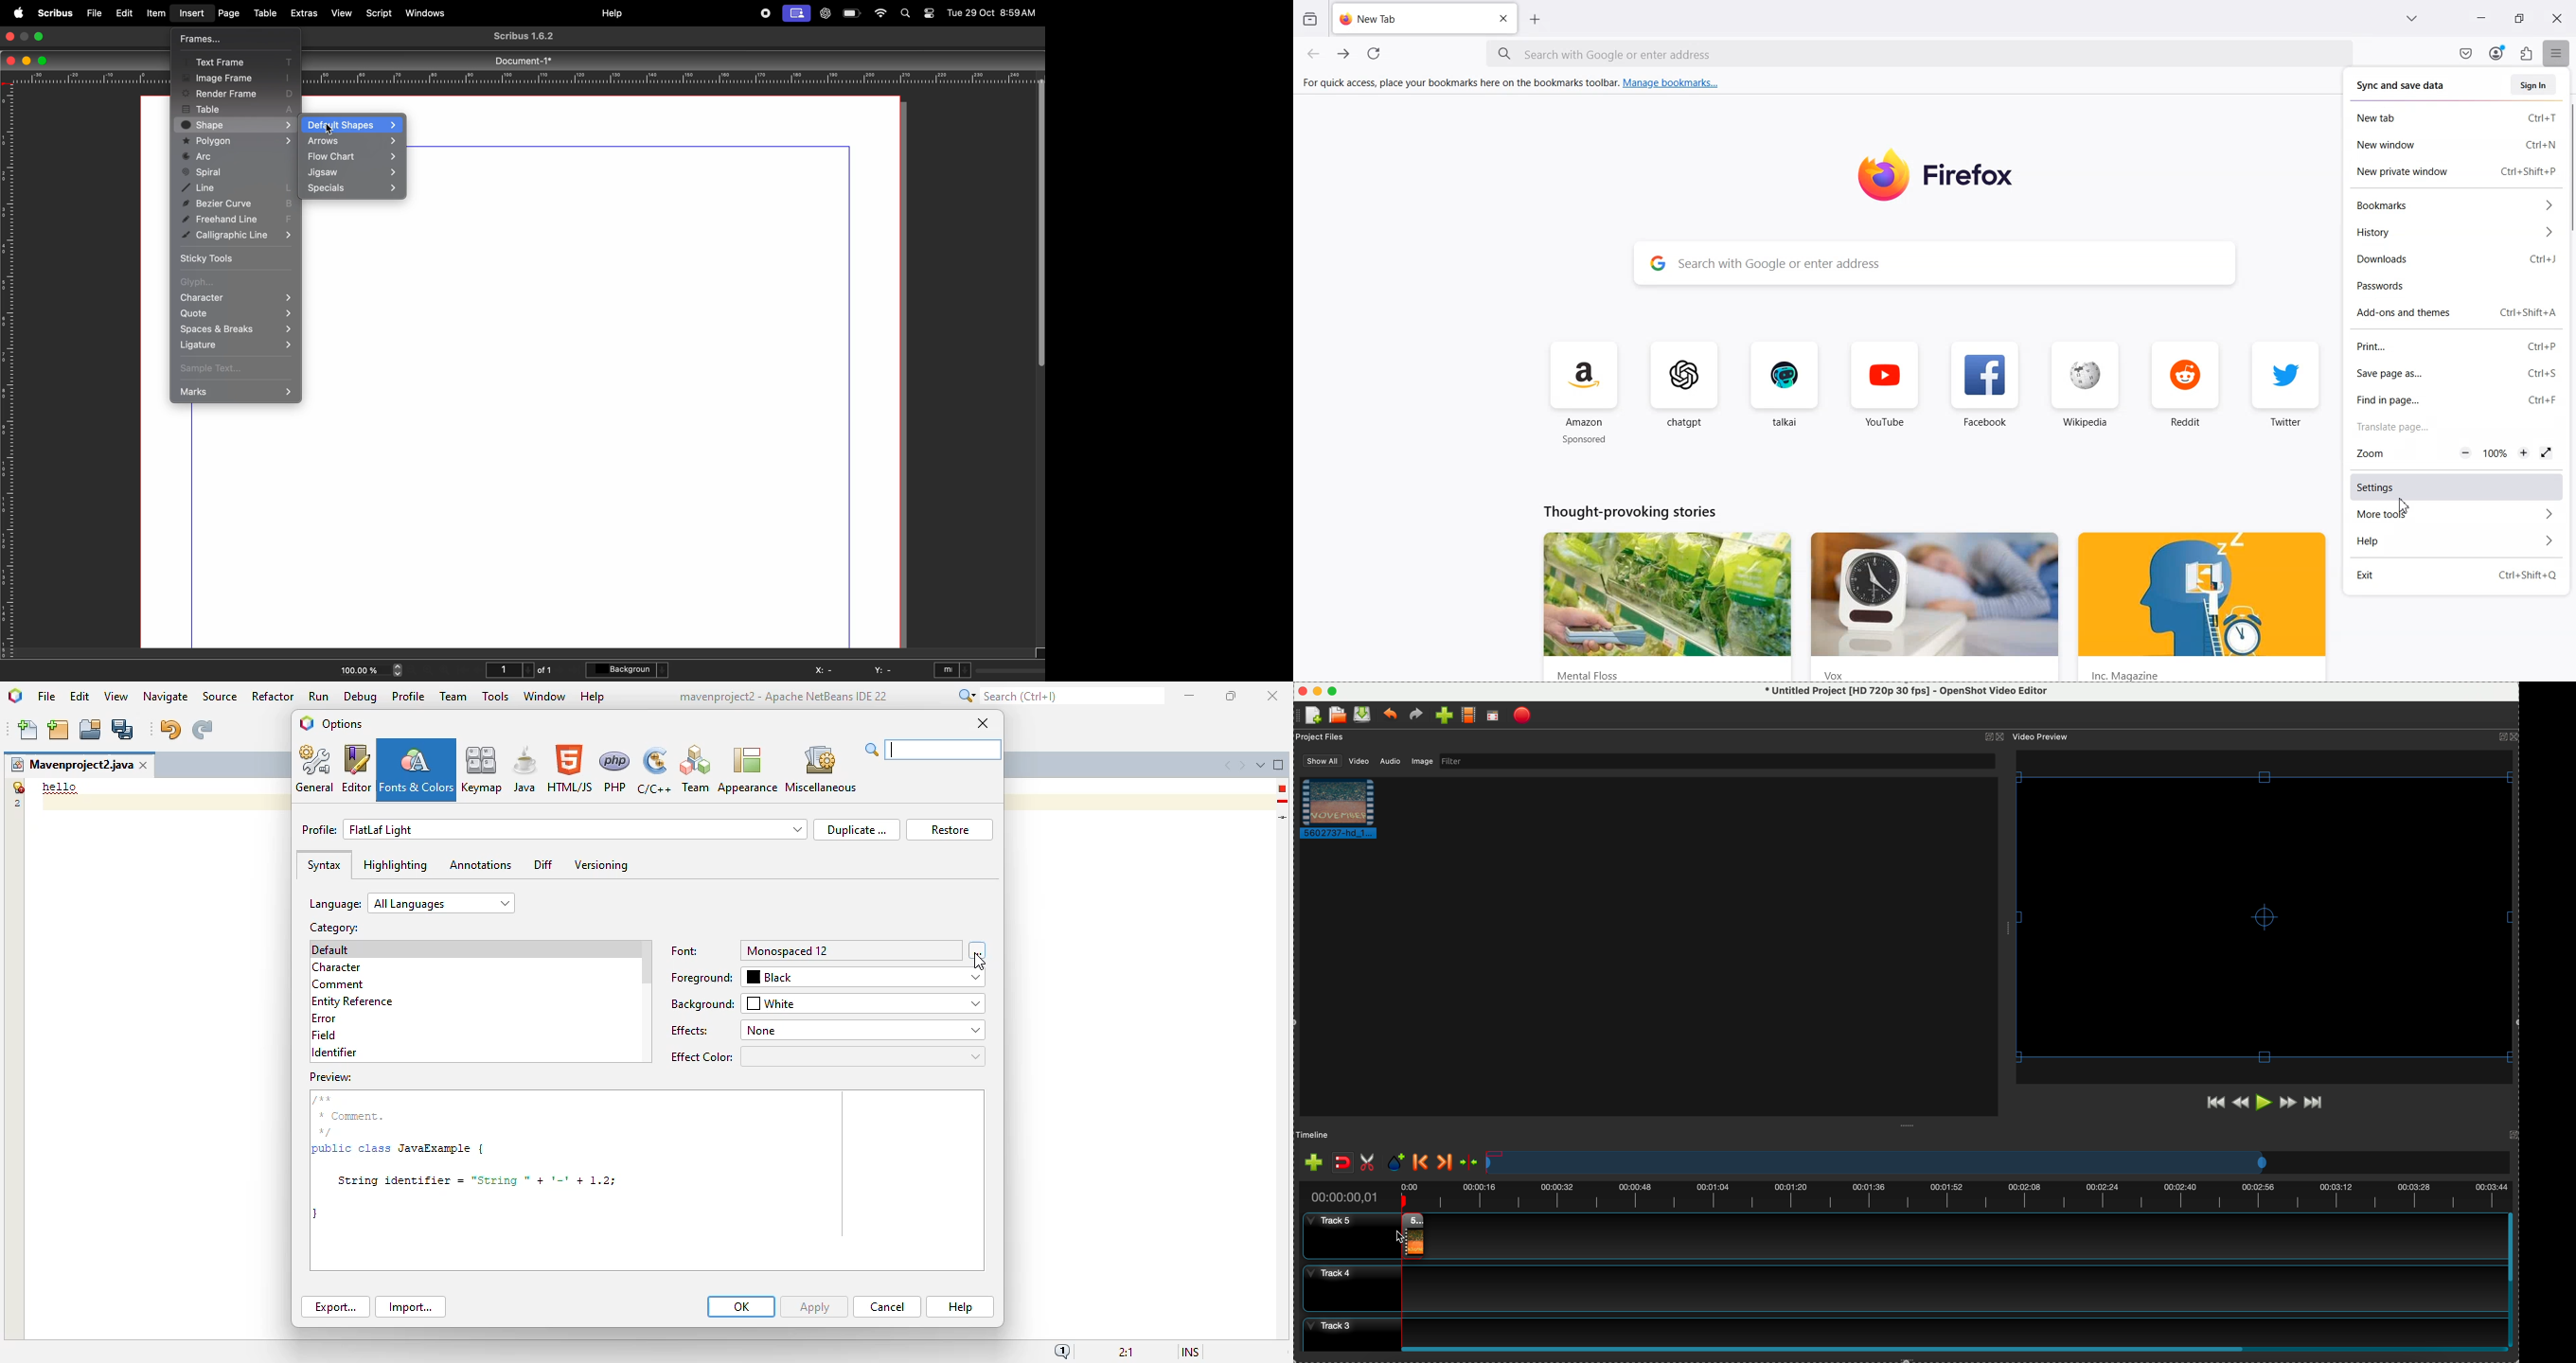 Image resolution: width=2576 pixels, height=1372 pixels. What do you see at coordinates (1420, 1162) in the screenshot?
I see `previous marker` at bounding box center [1420, 1162].